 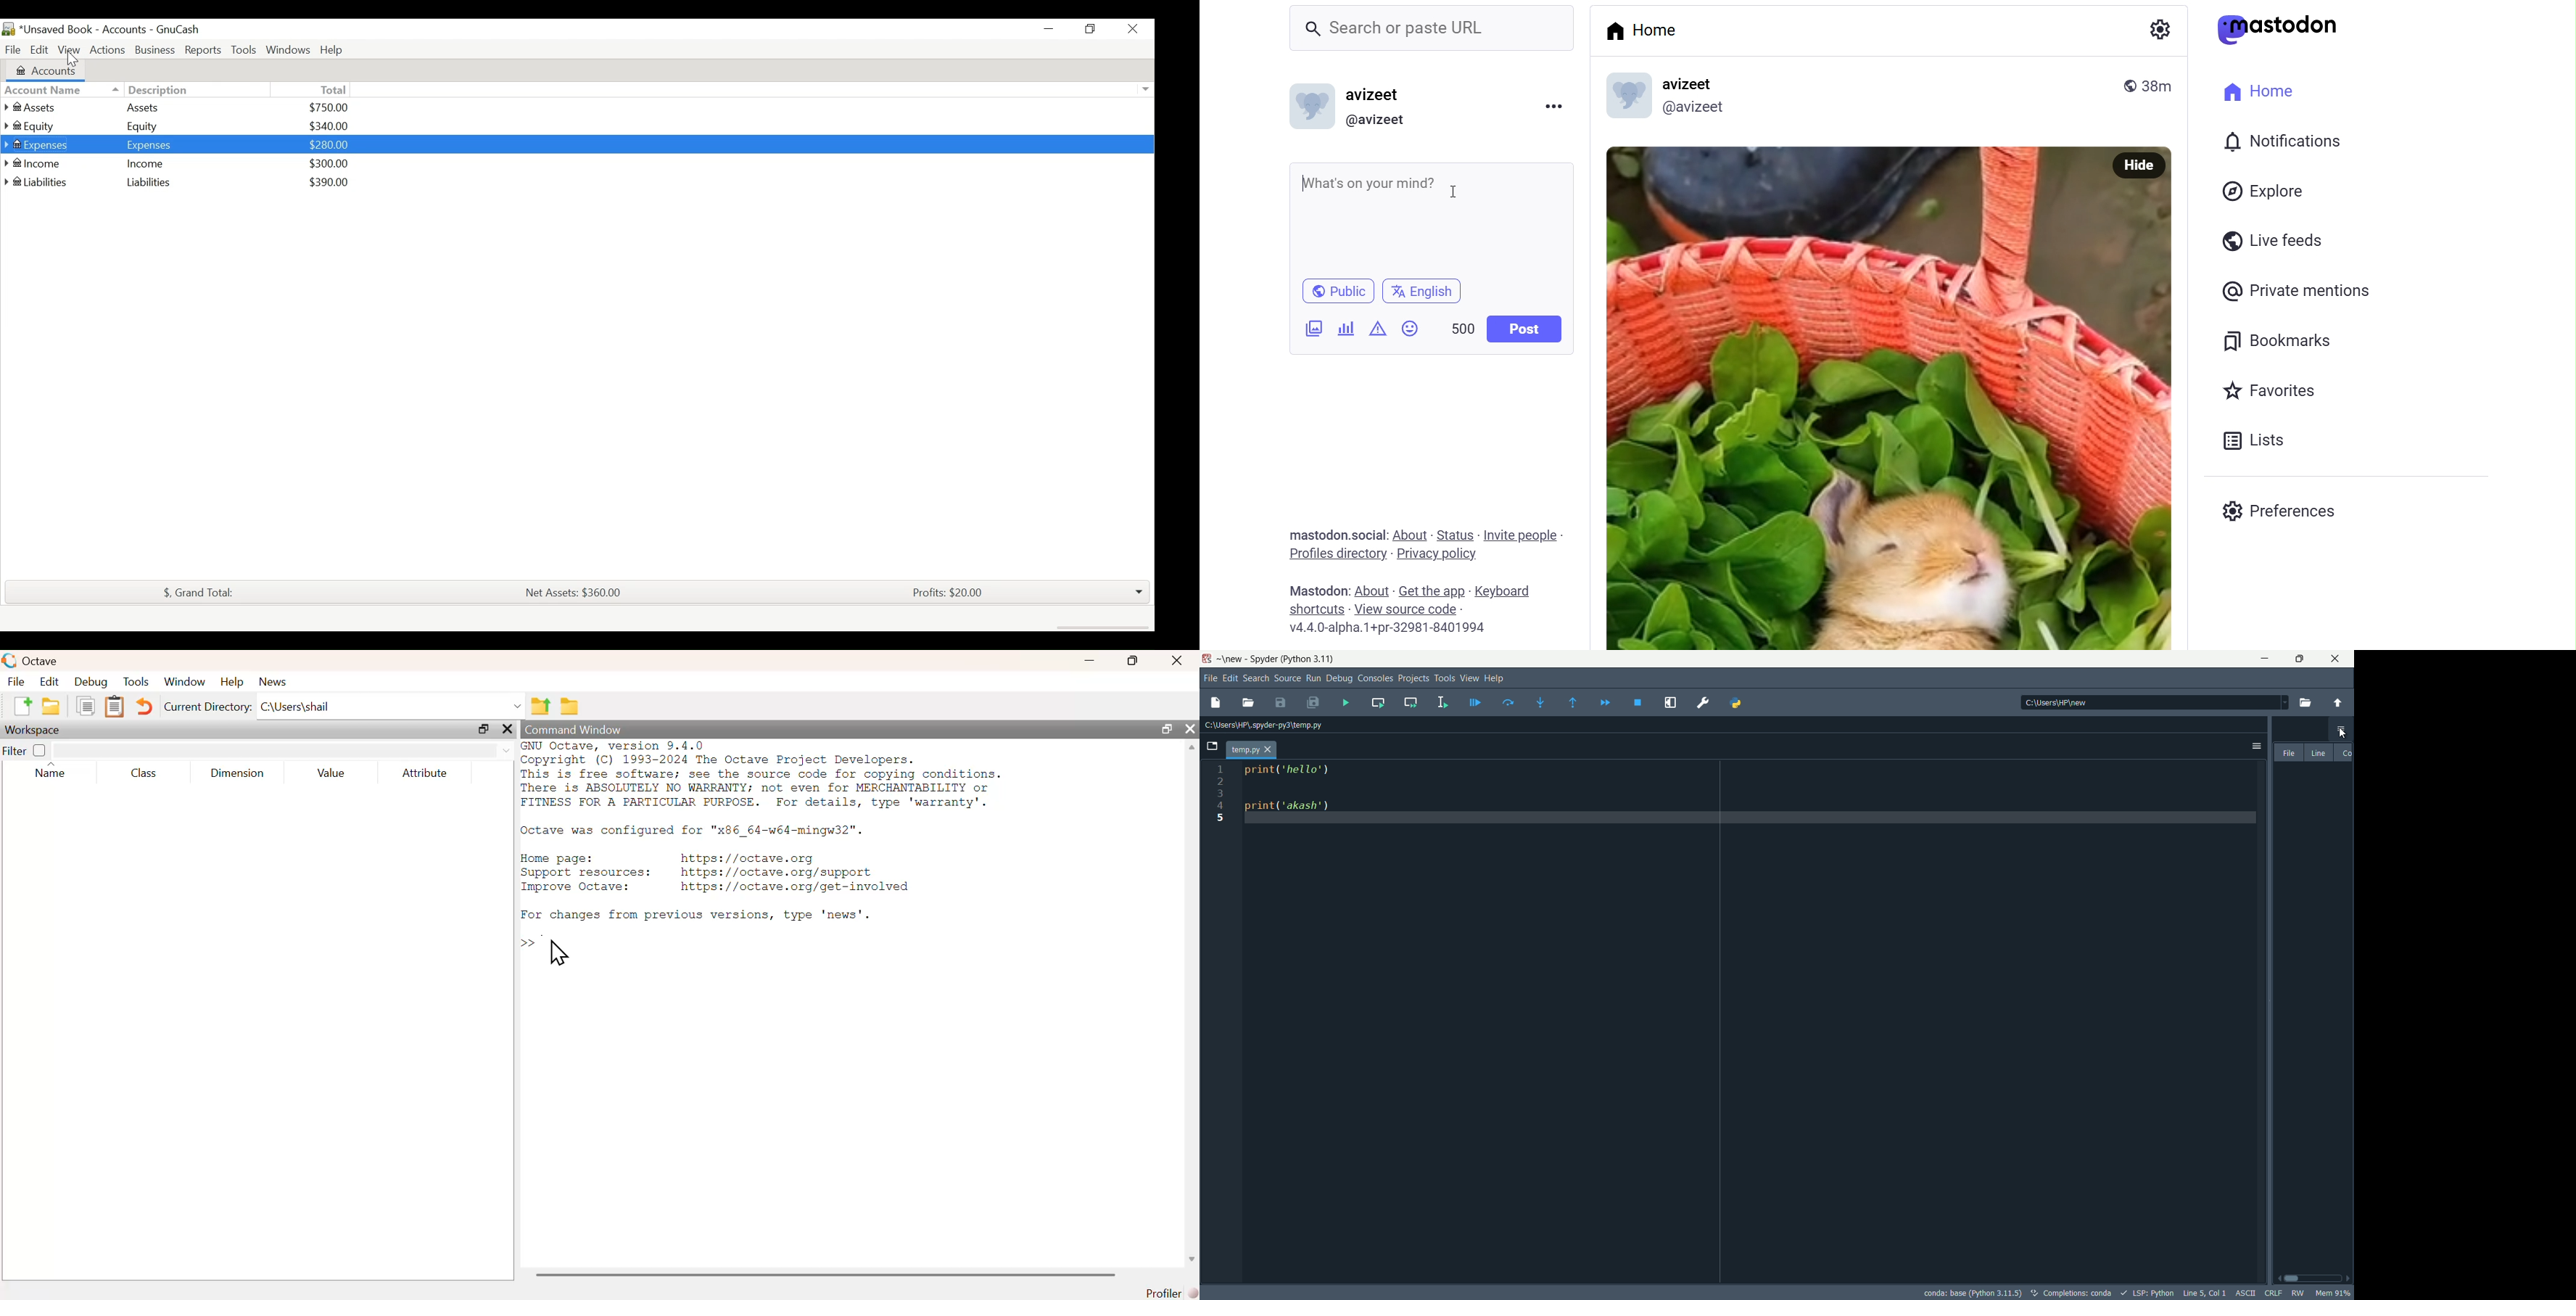 What do you see at coordinates (2129, 86) in the screenshot?
I see `public post` at bounding box center [2129, 86].